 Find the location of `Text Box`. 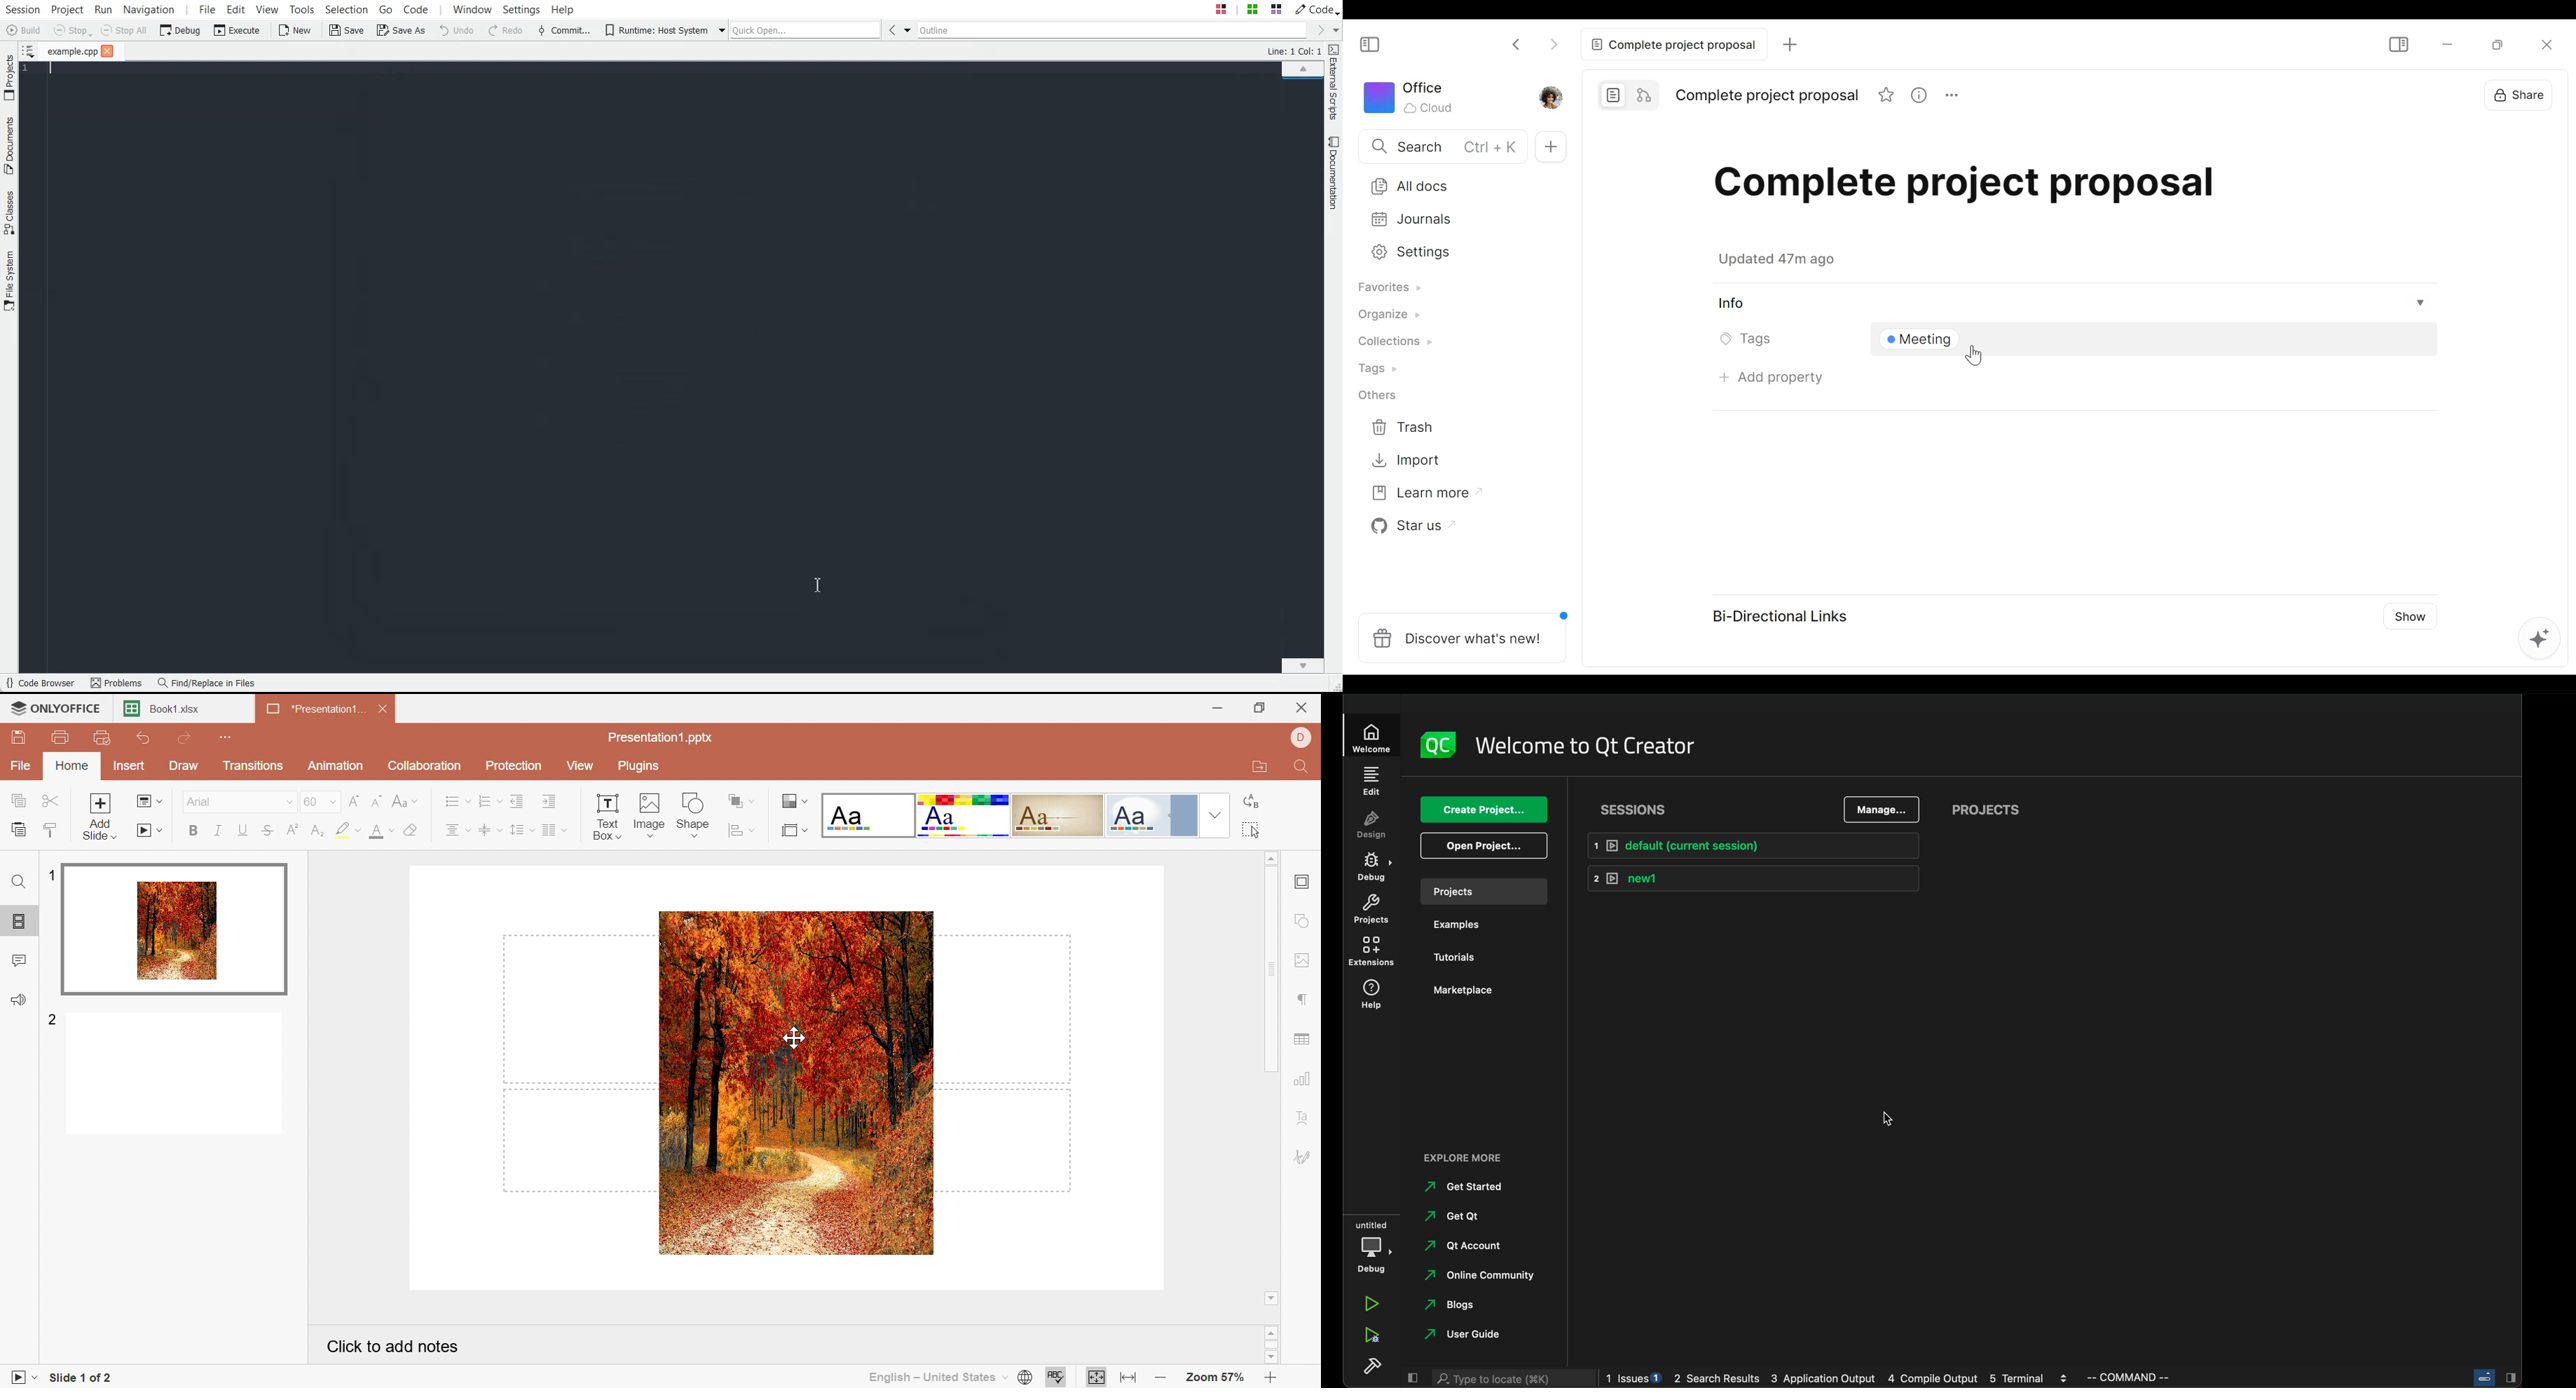

Text Box is located at coordinates (601, 815).